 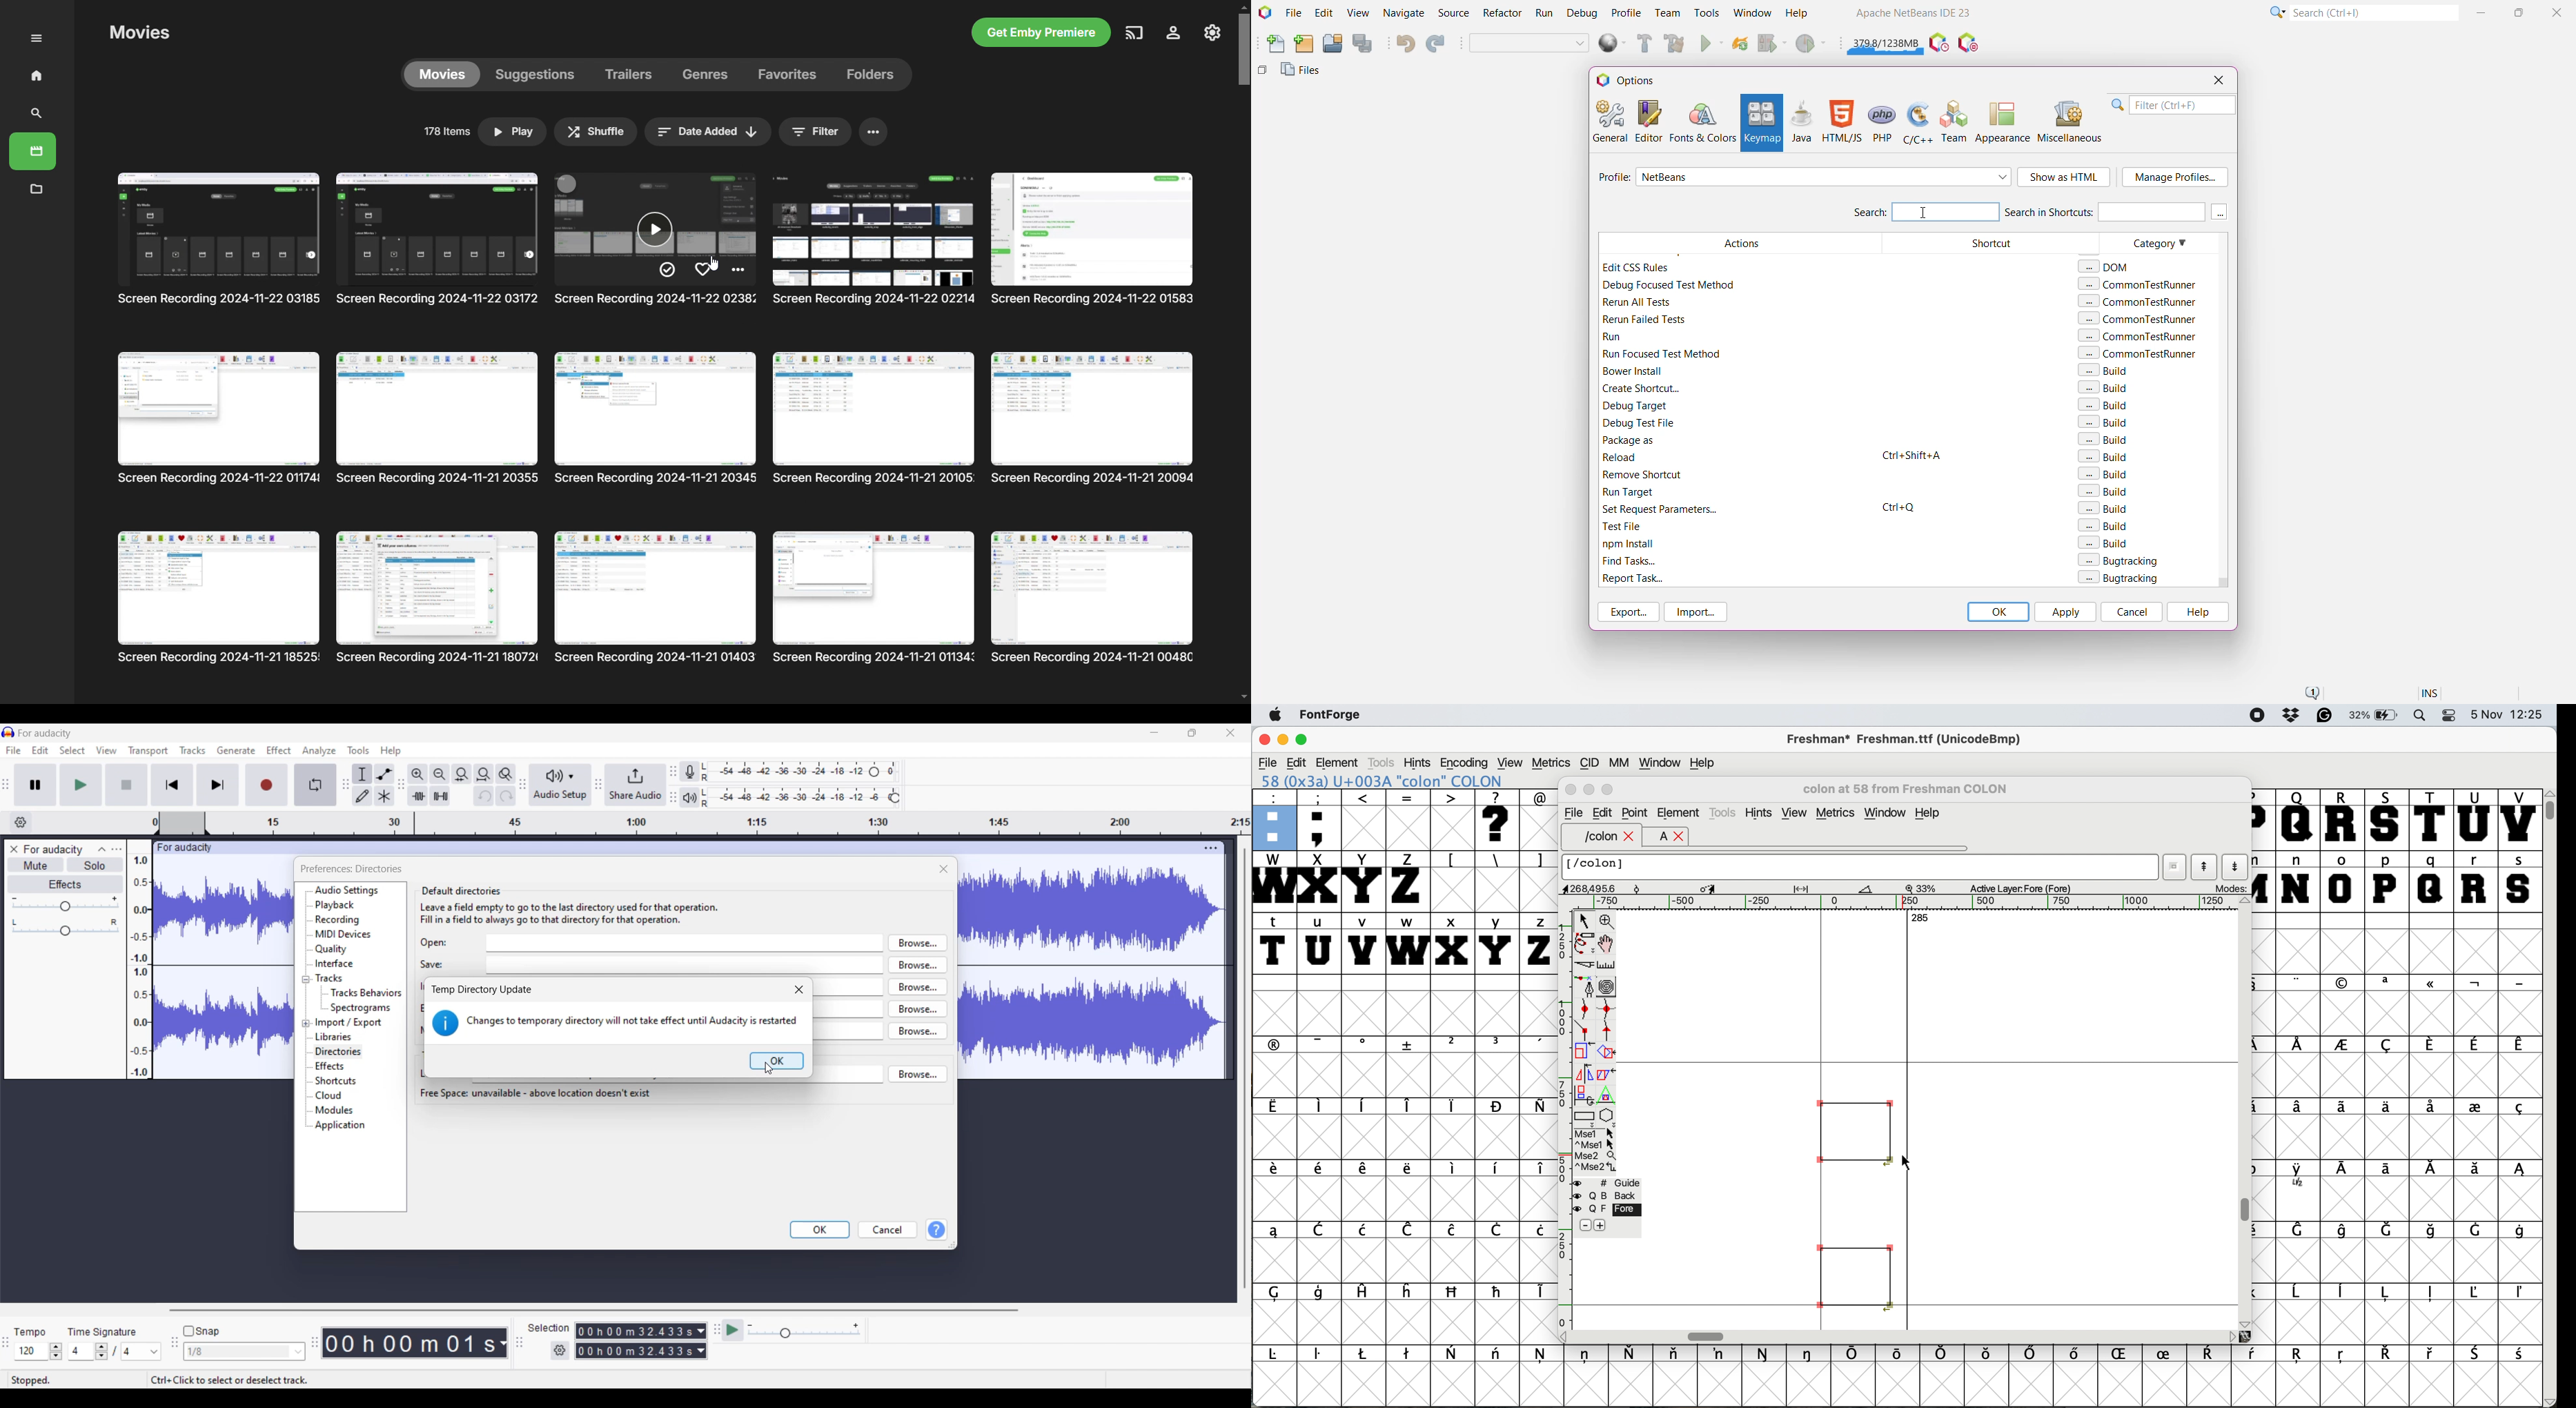 I want to click on symbol, so click(x=2300, y=1177).